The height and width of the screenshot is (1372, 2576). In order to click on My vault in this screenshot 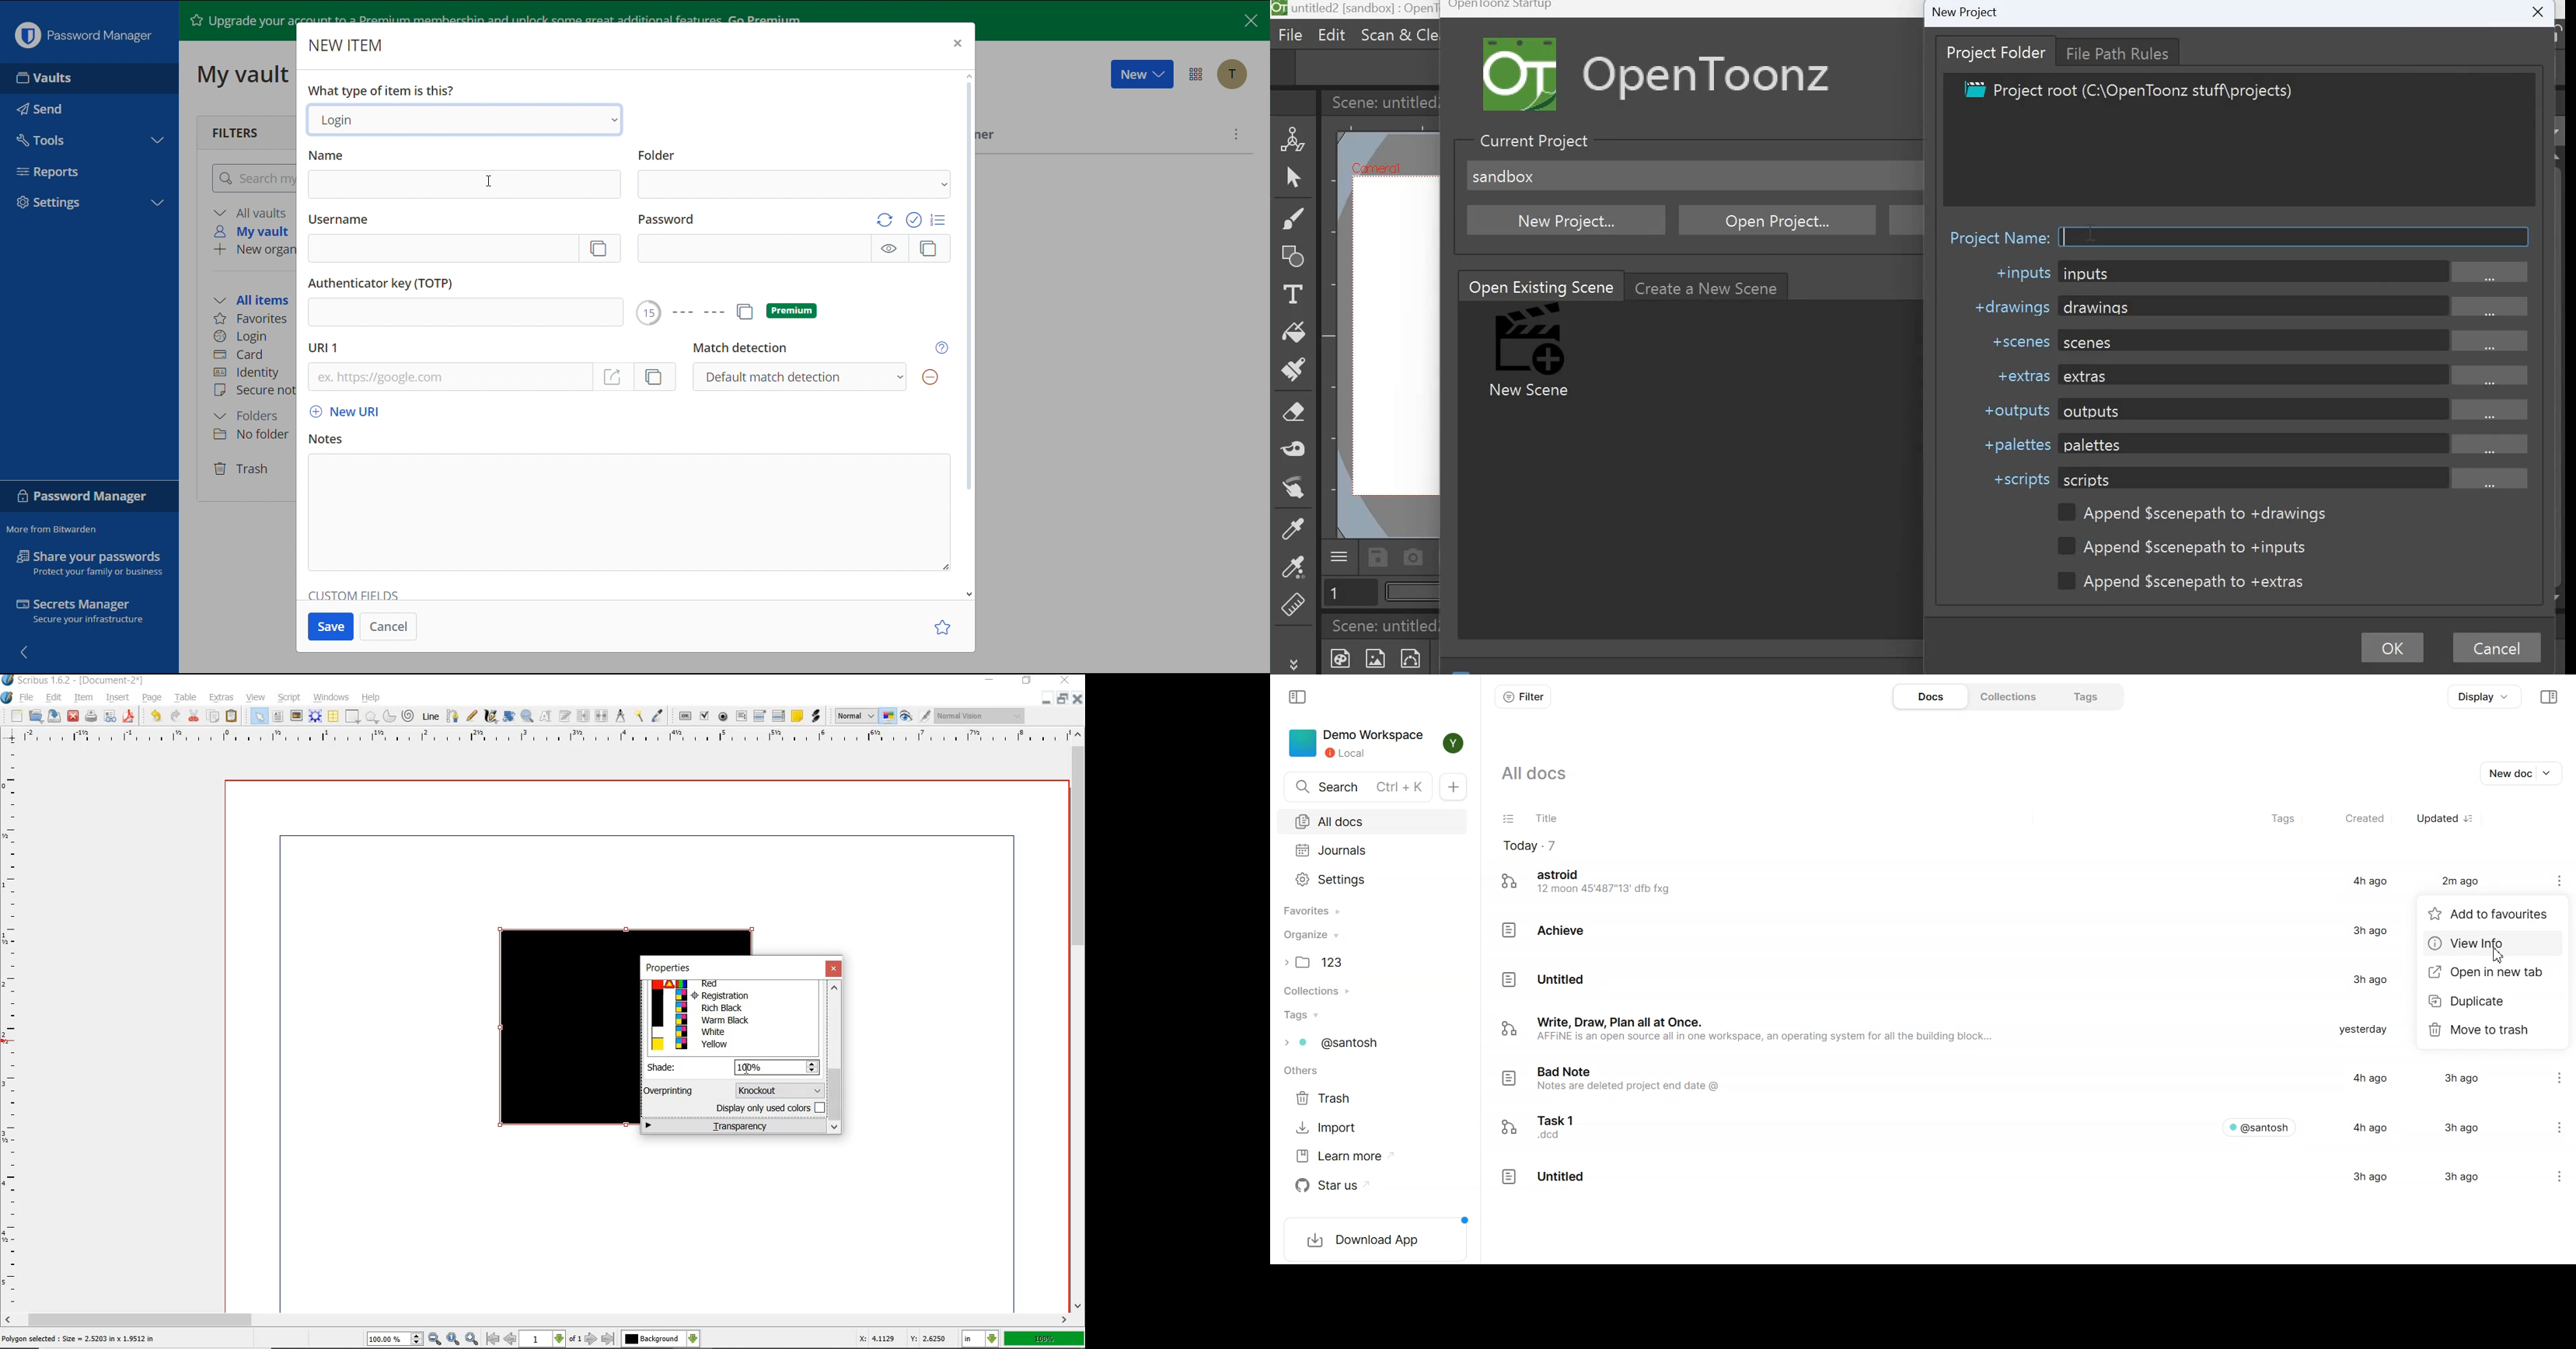, I will do `click(254, 232)`.